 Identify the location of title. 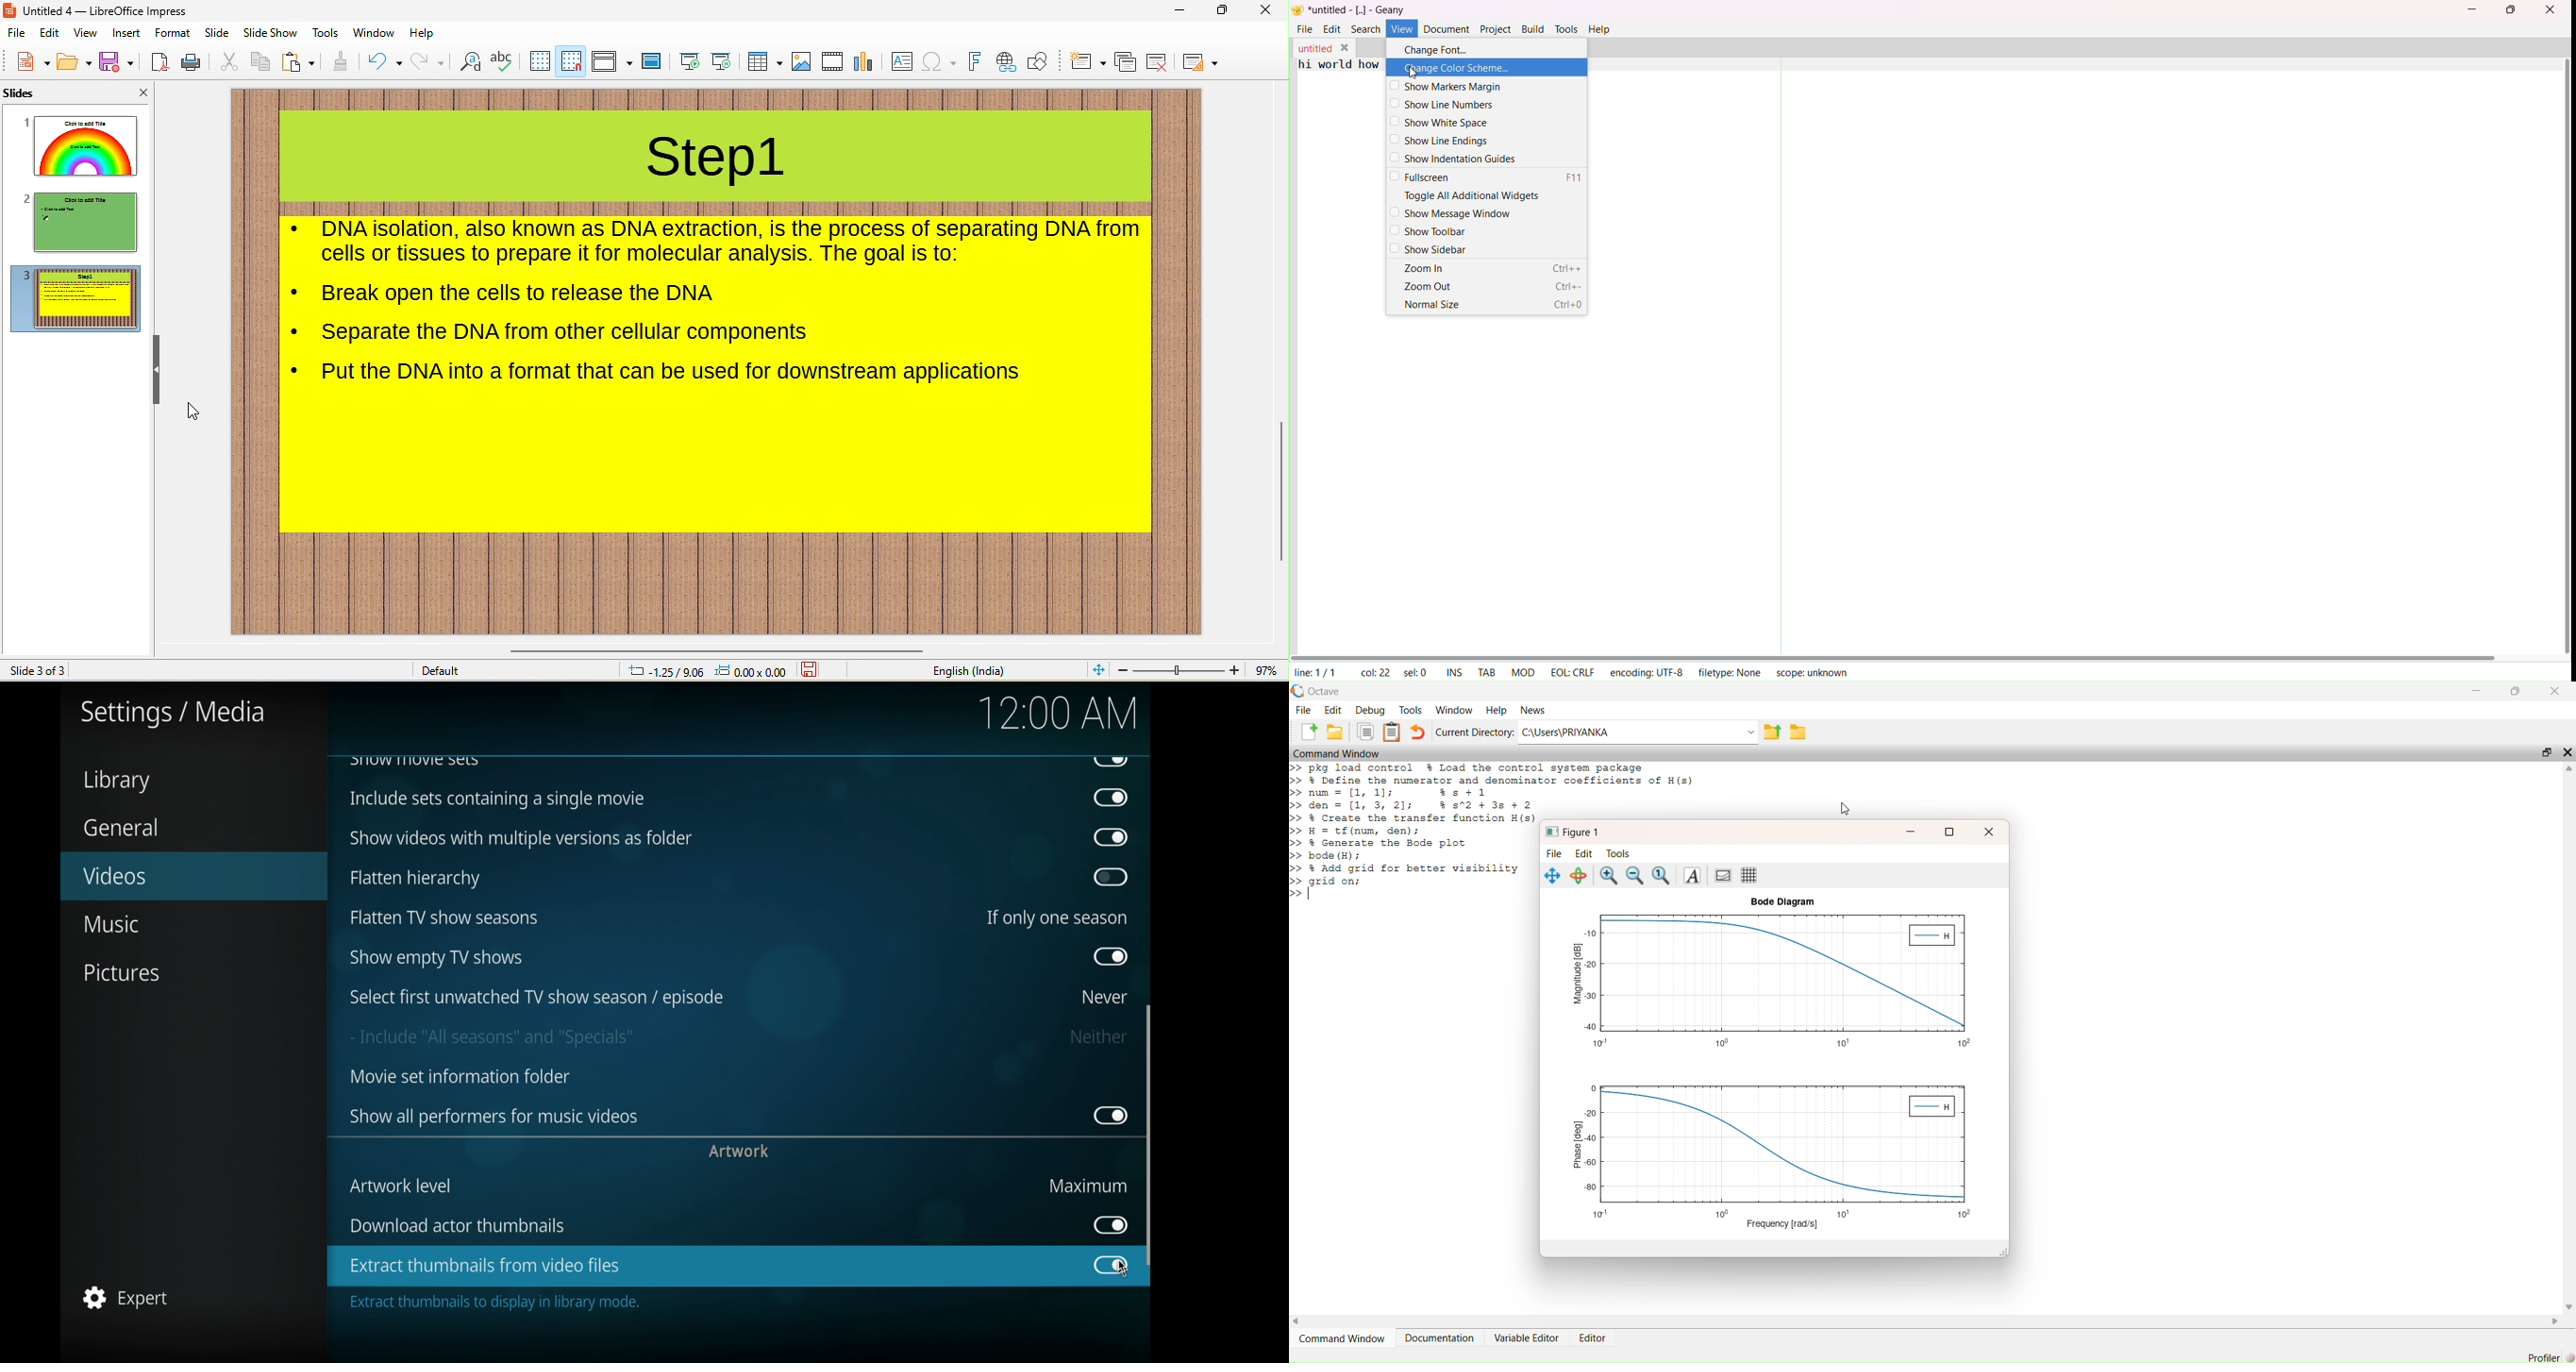
(108, 10).